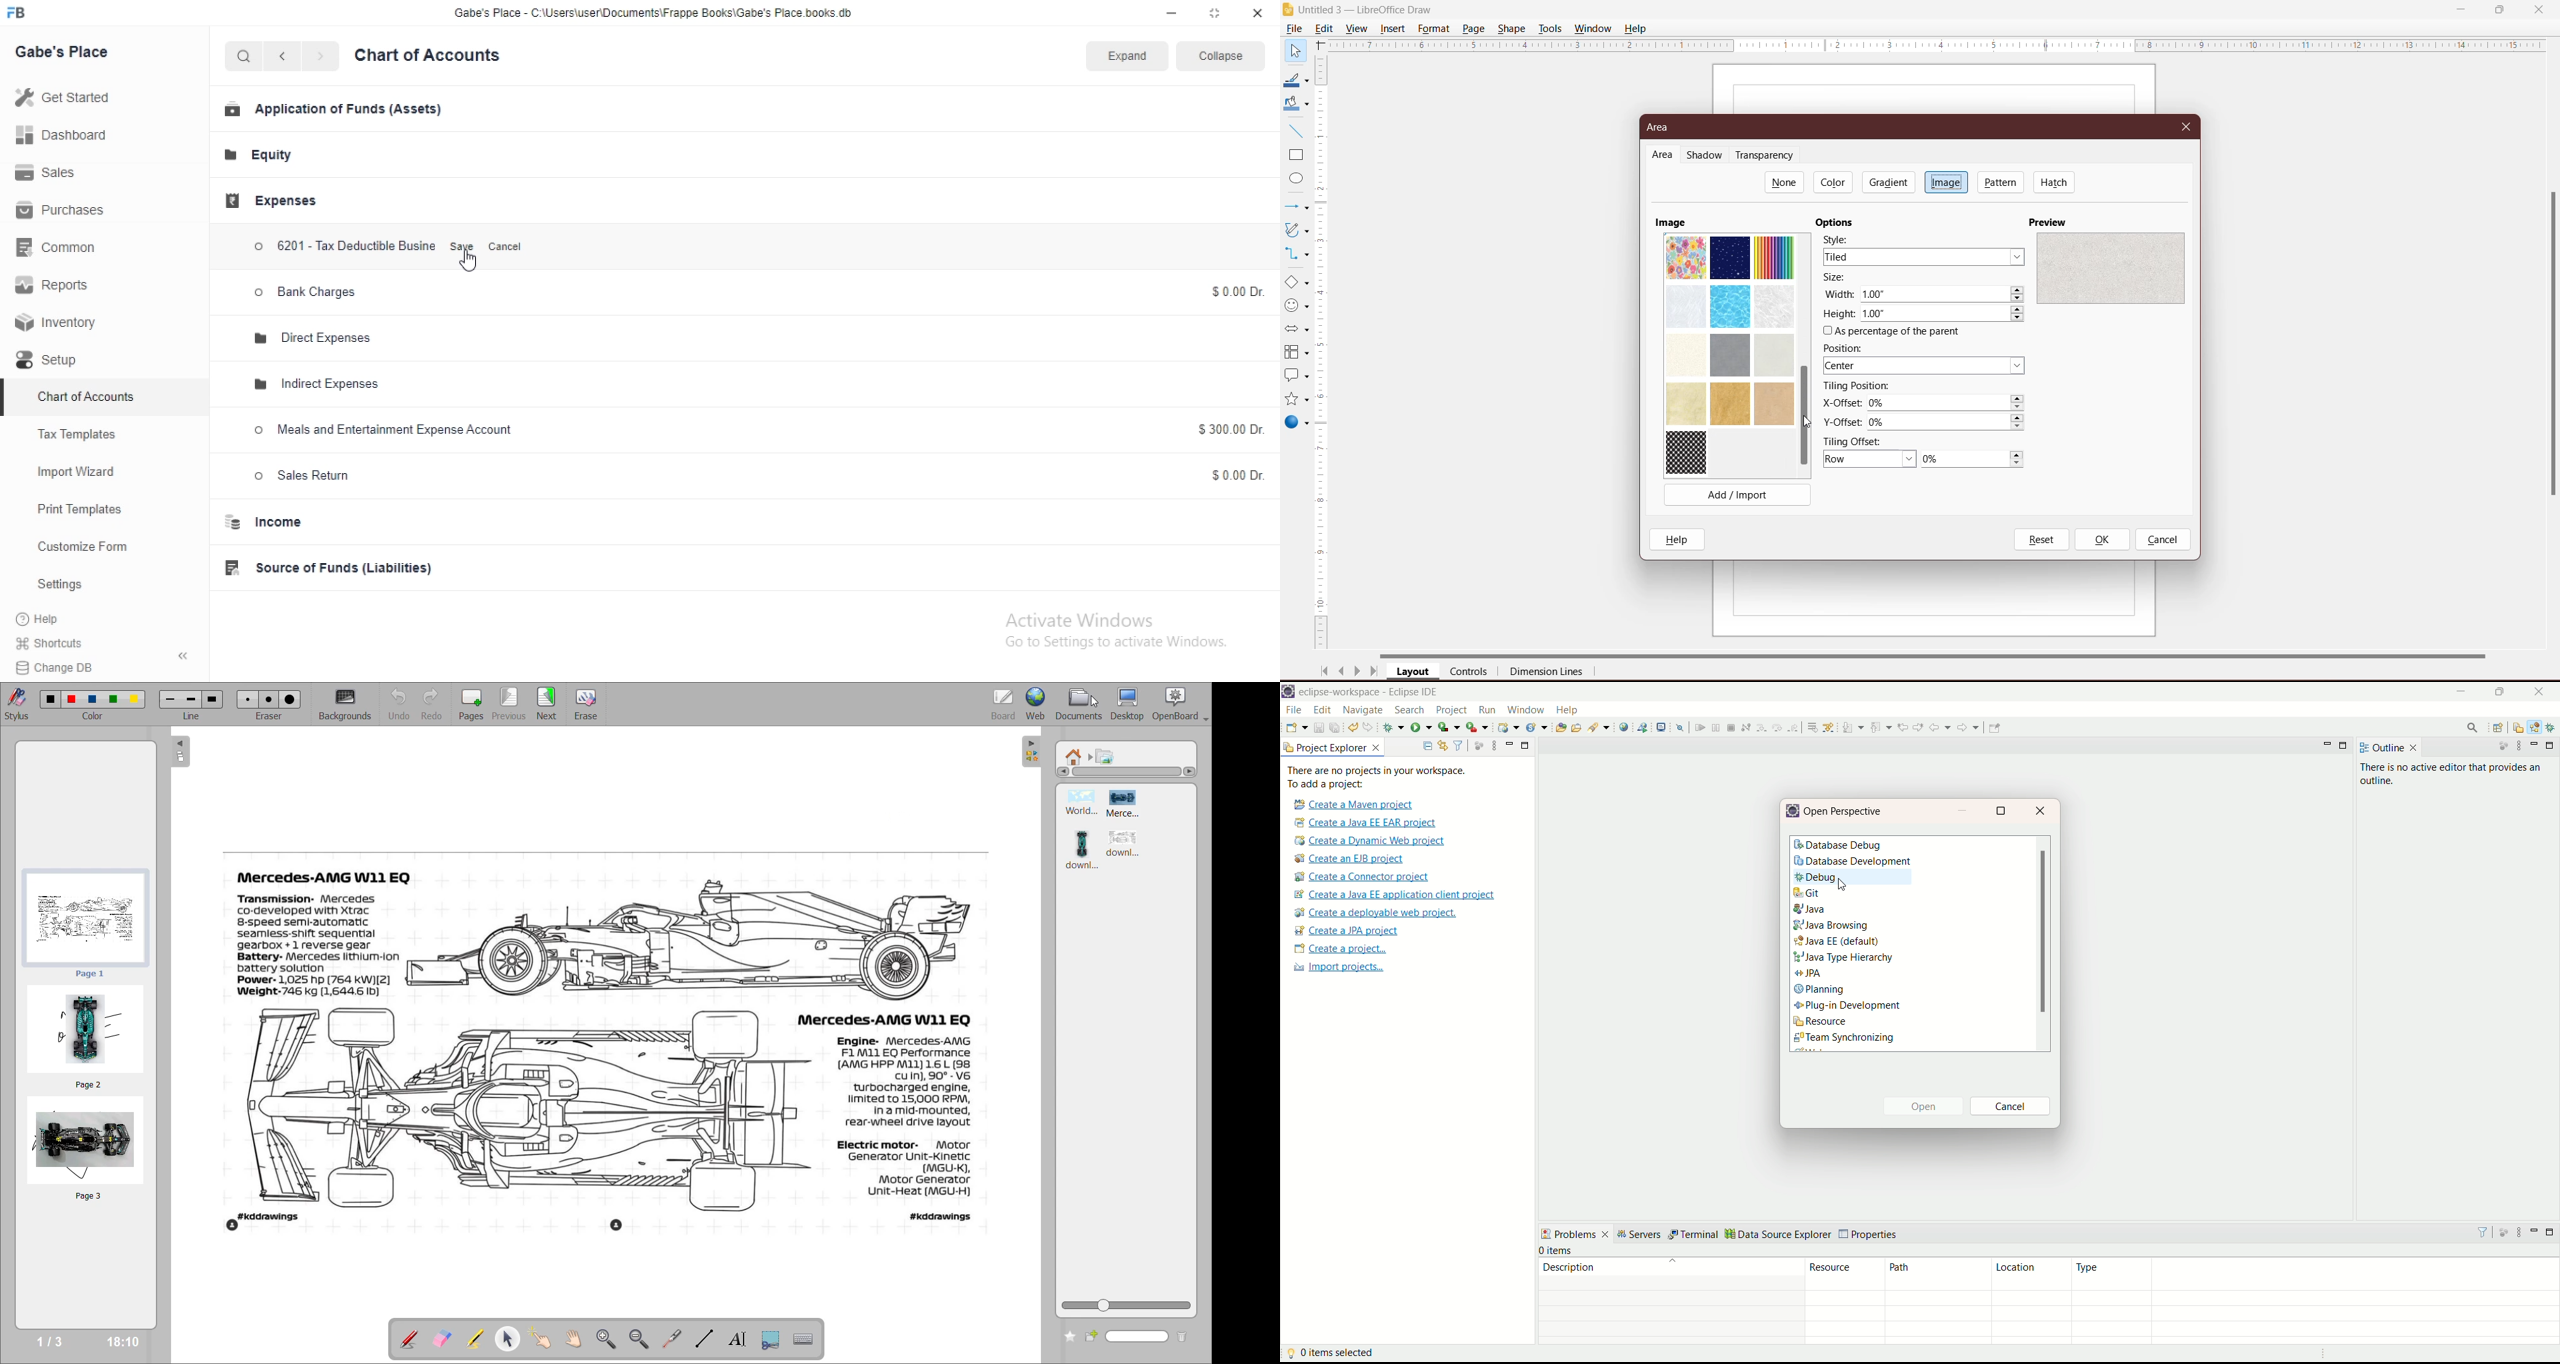  What do you see at coordinates (1094, 1337) in the screenshot?
I see `create new folder` at bounding box center [1094, 1337].